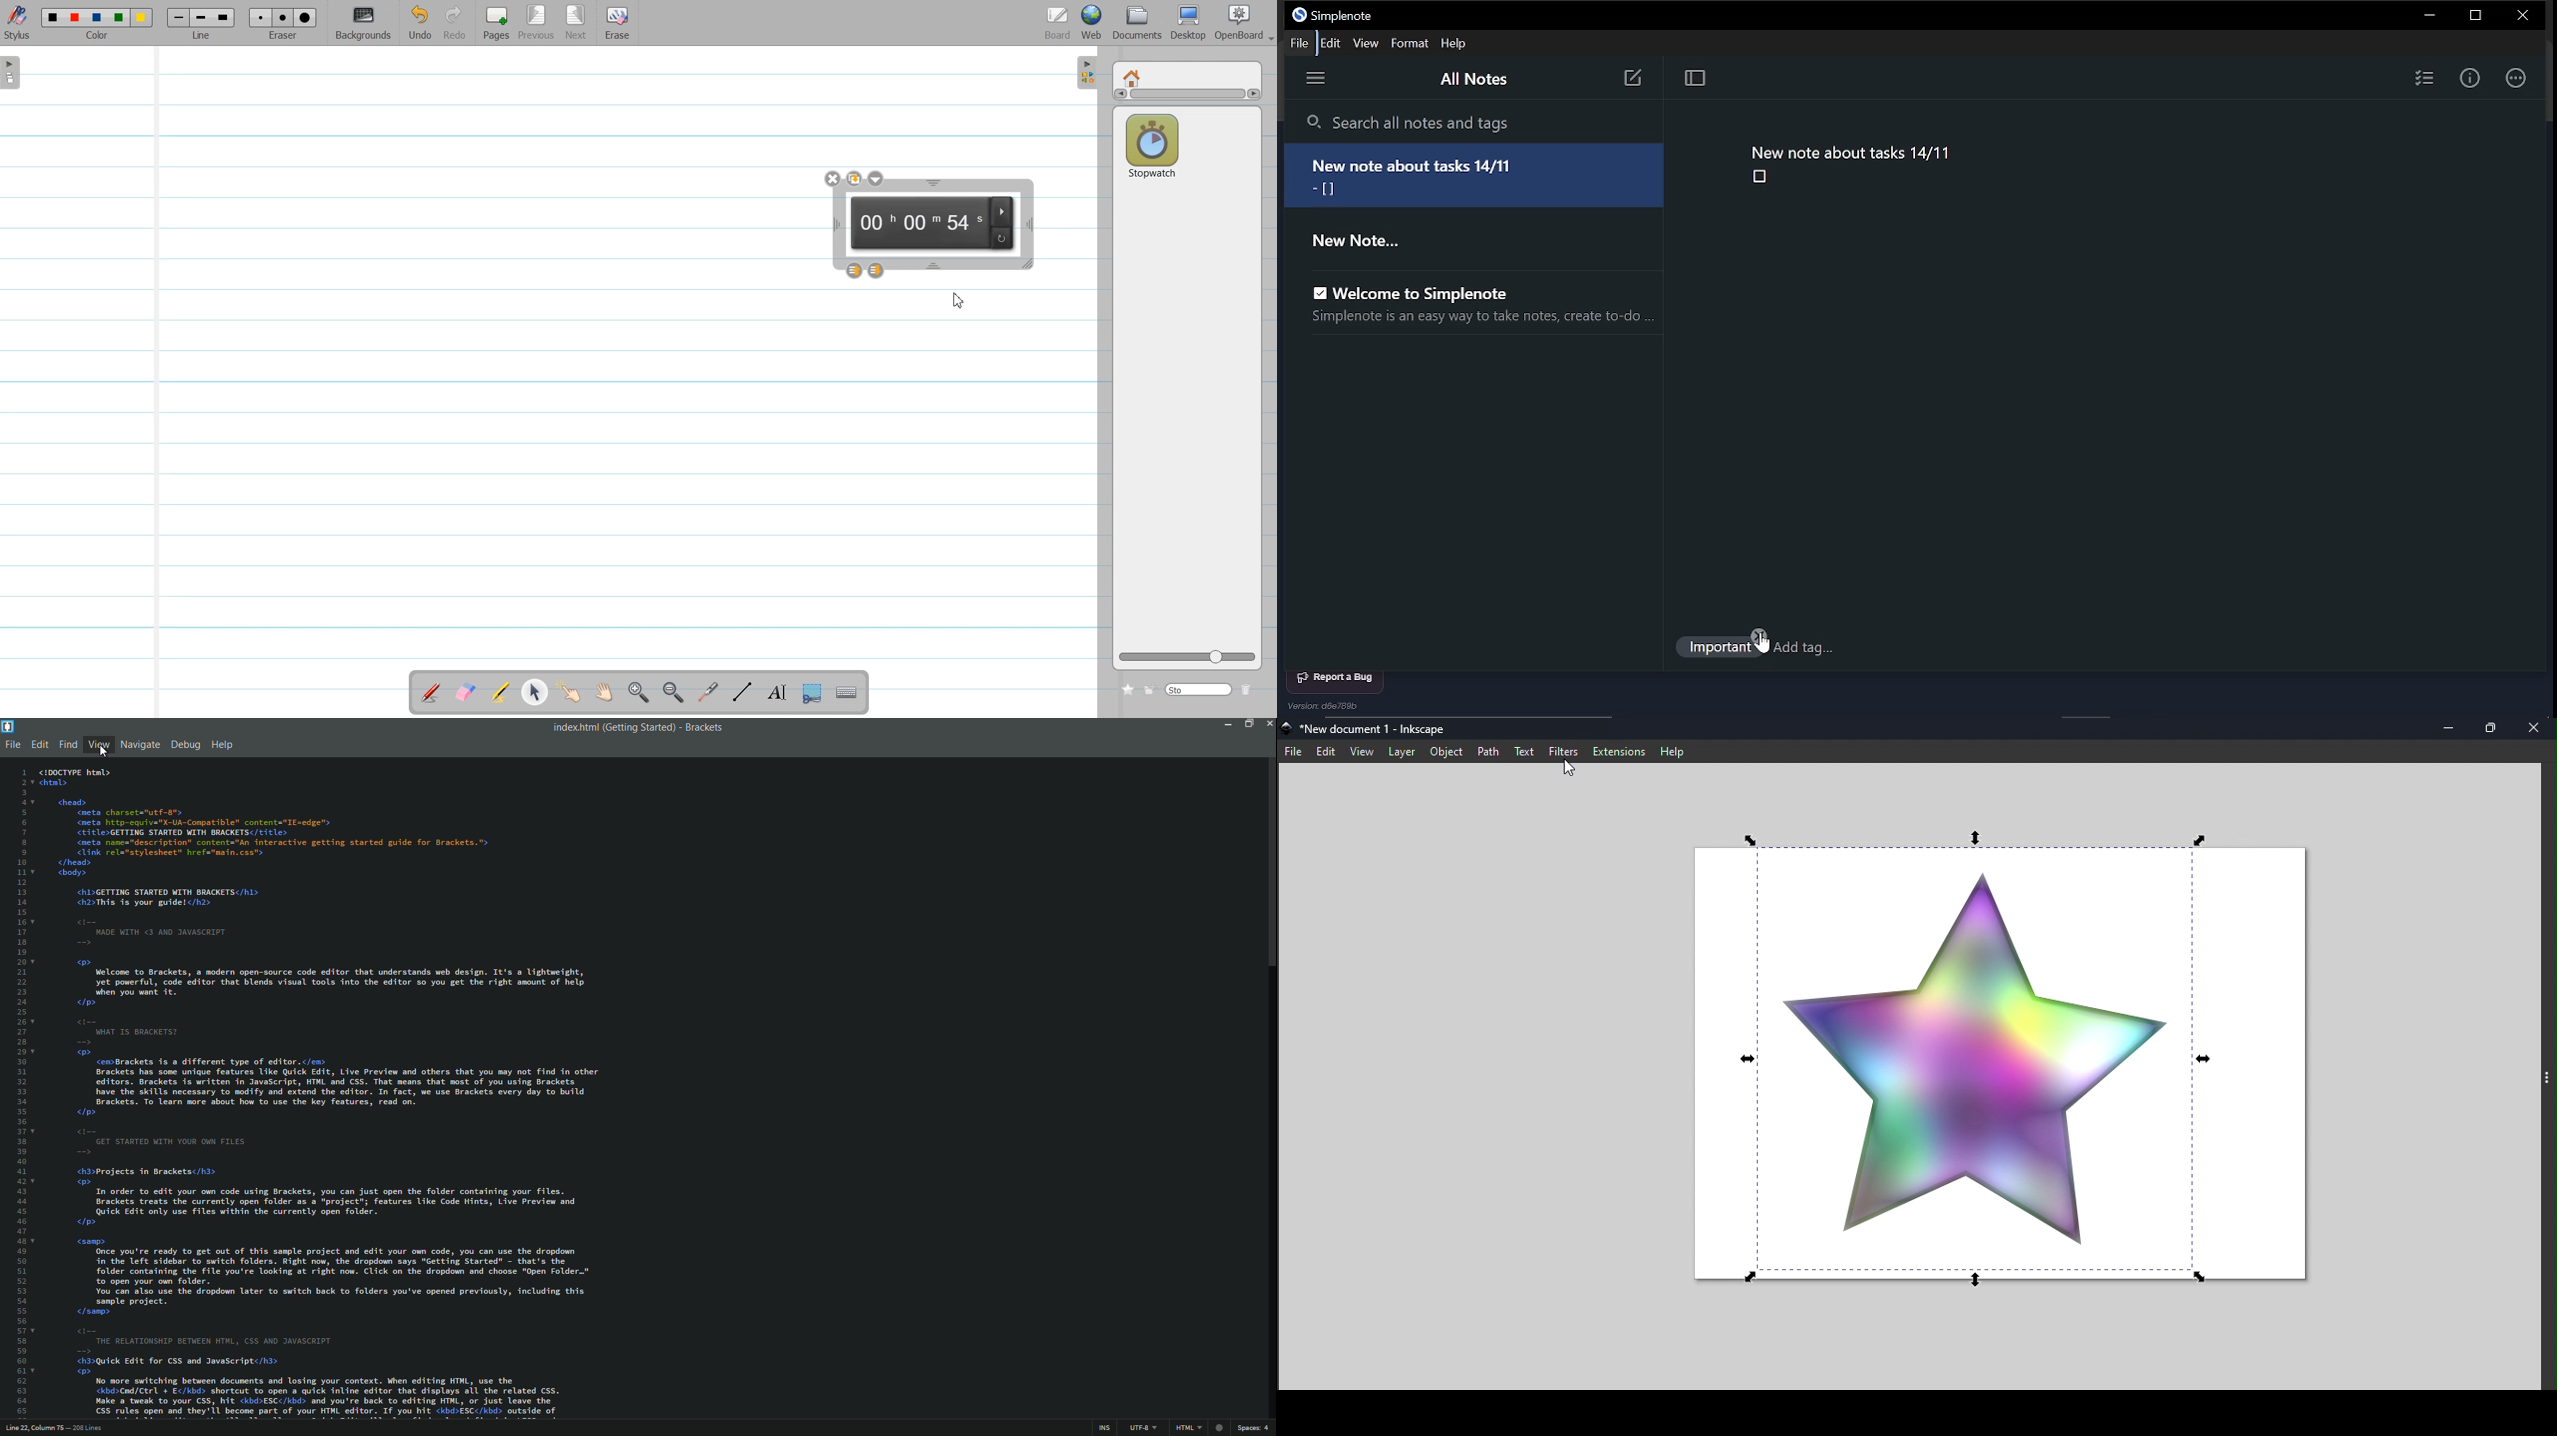  Describe the element at coordinates (1526, 753) in the screenshot. I see `Text` at that location.